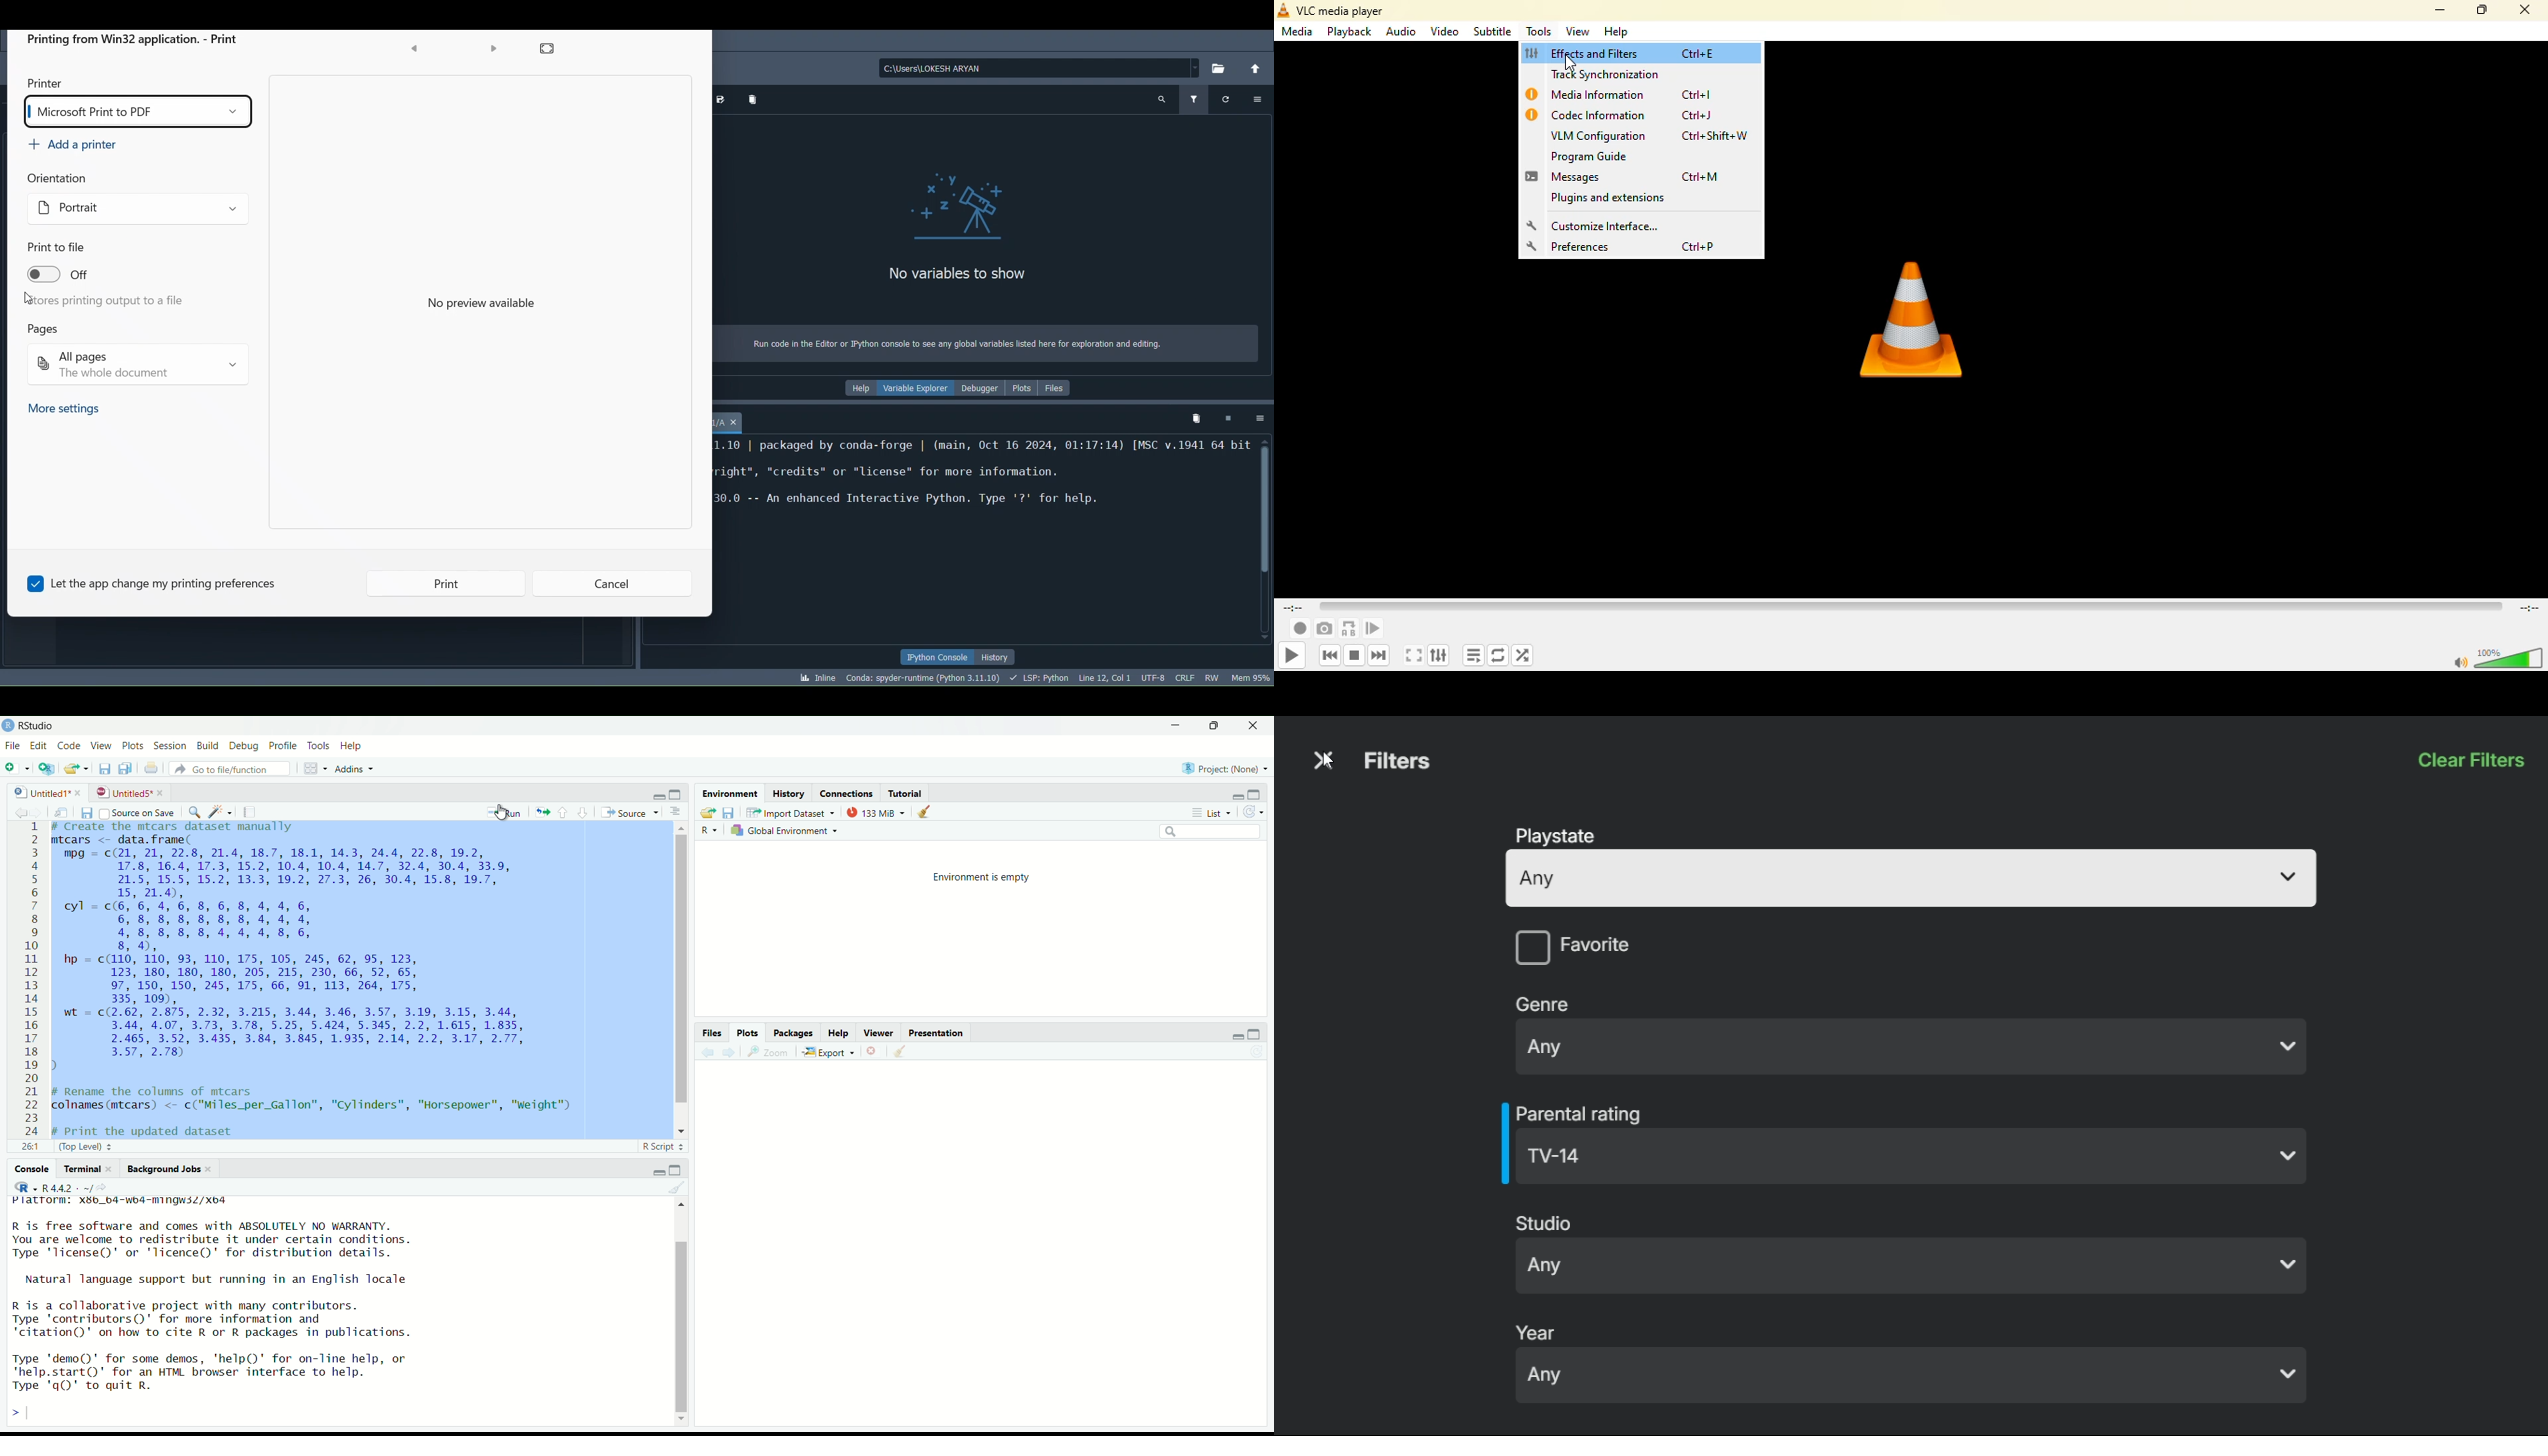 This screenshot has height=1456, width=2548. What do you see at coordinates (675, 794) in the screenshot?
I see `maximise` at bounding box center [675, 794].